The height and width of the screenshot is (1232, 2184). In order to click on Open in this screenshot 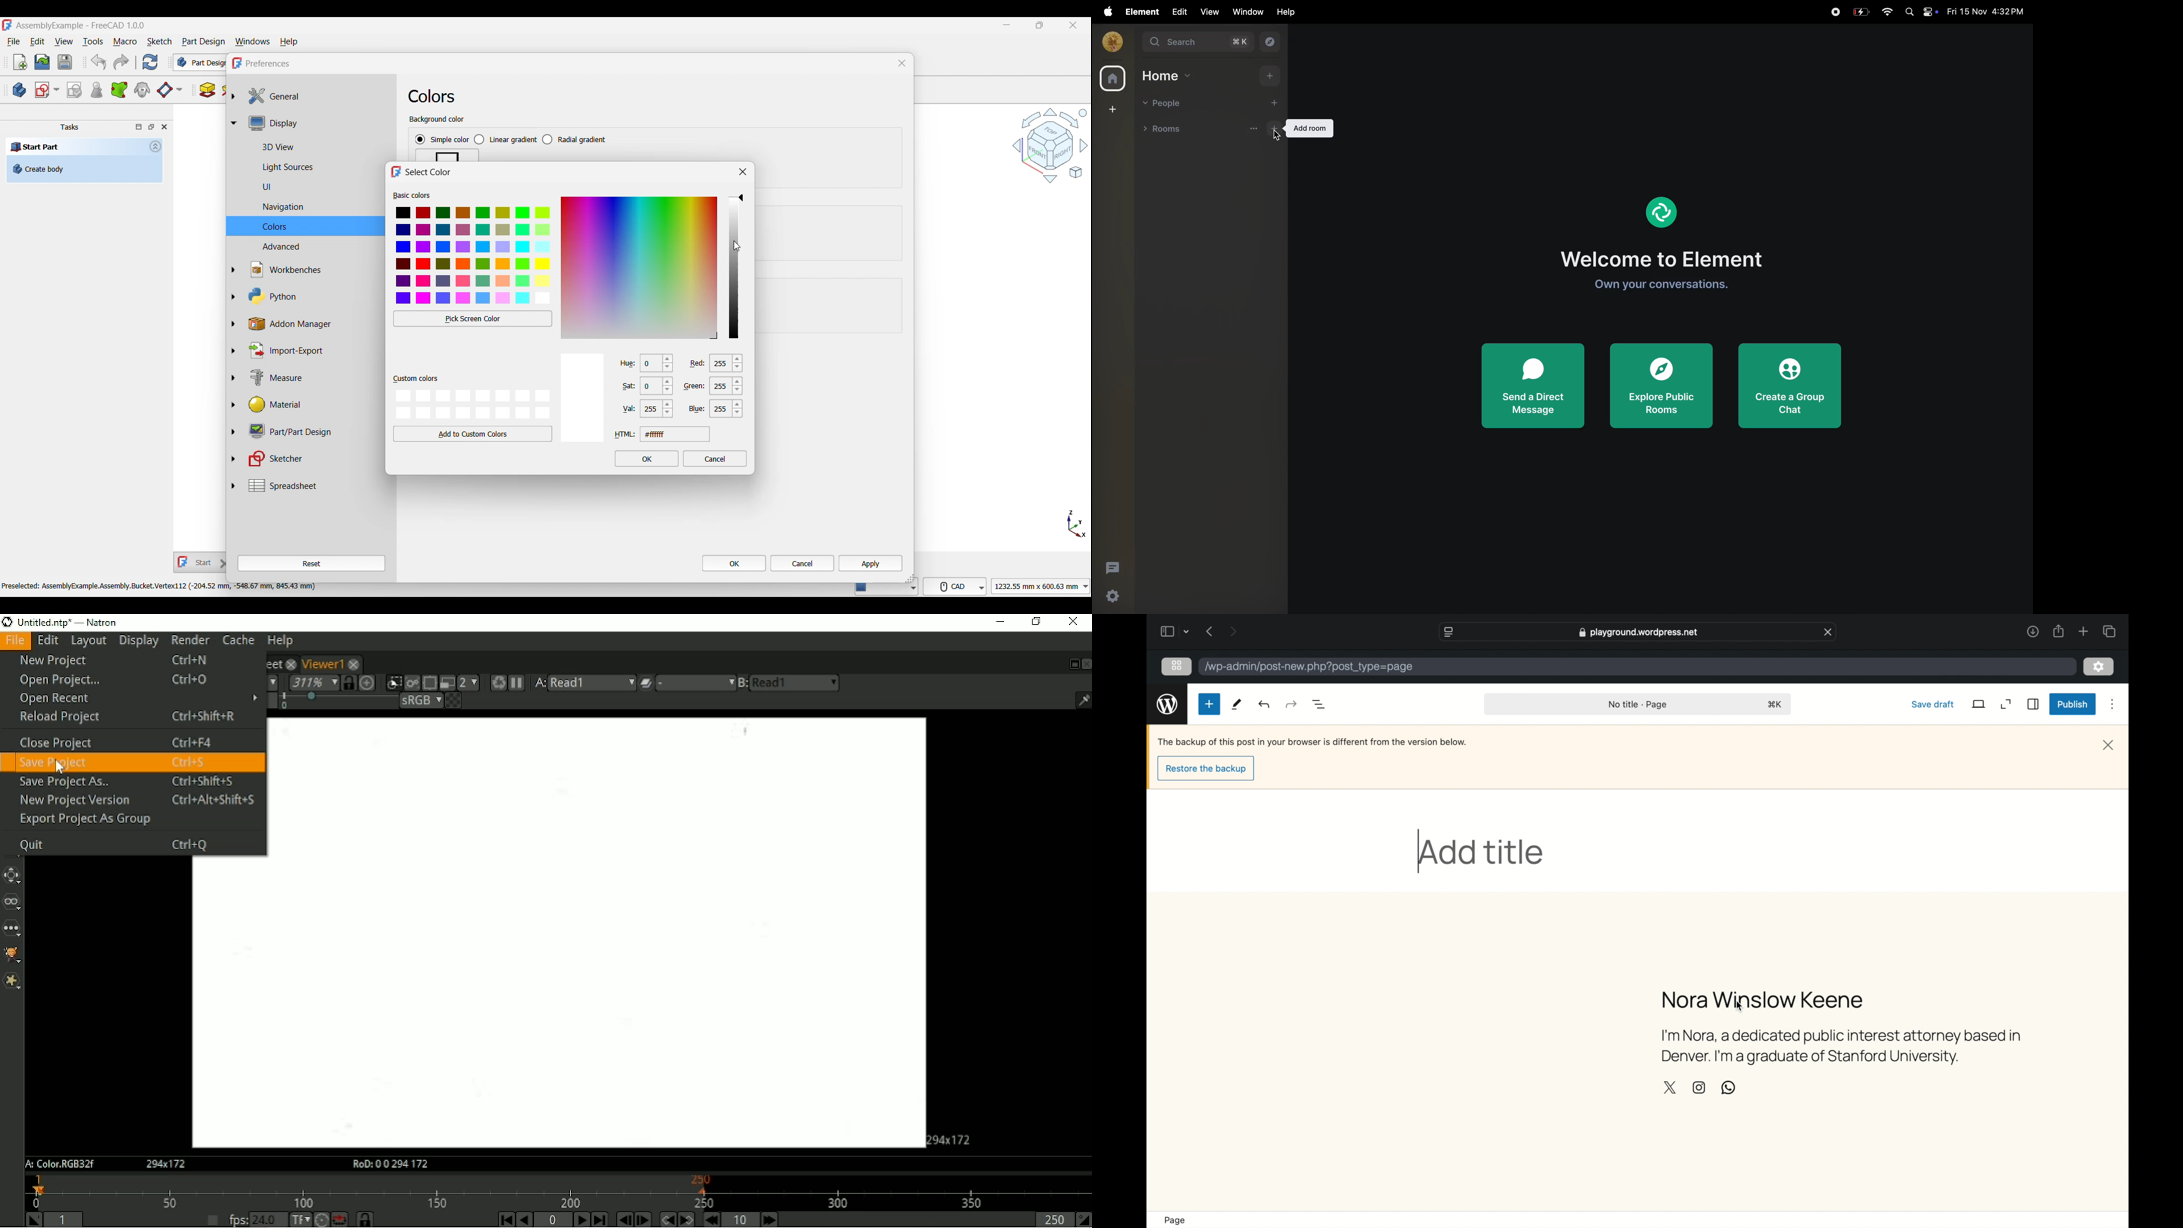, I will do `click(42, 62)`.